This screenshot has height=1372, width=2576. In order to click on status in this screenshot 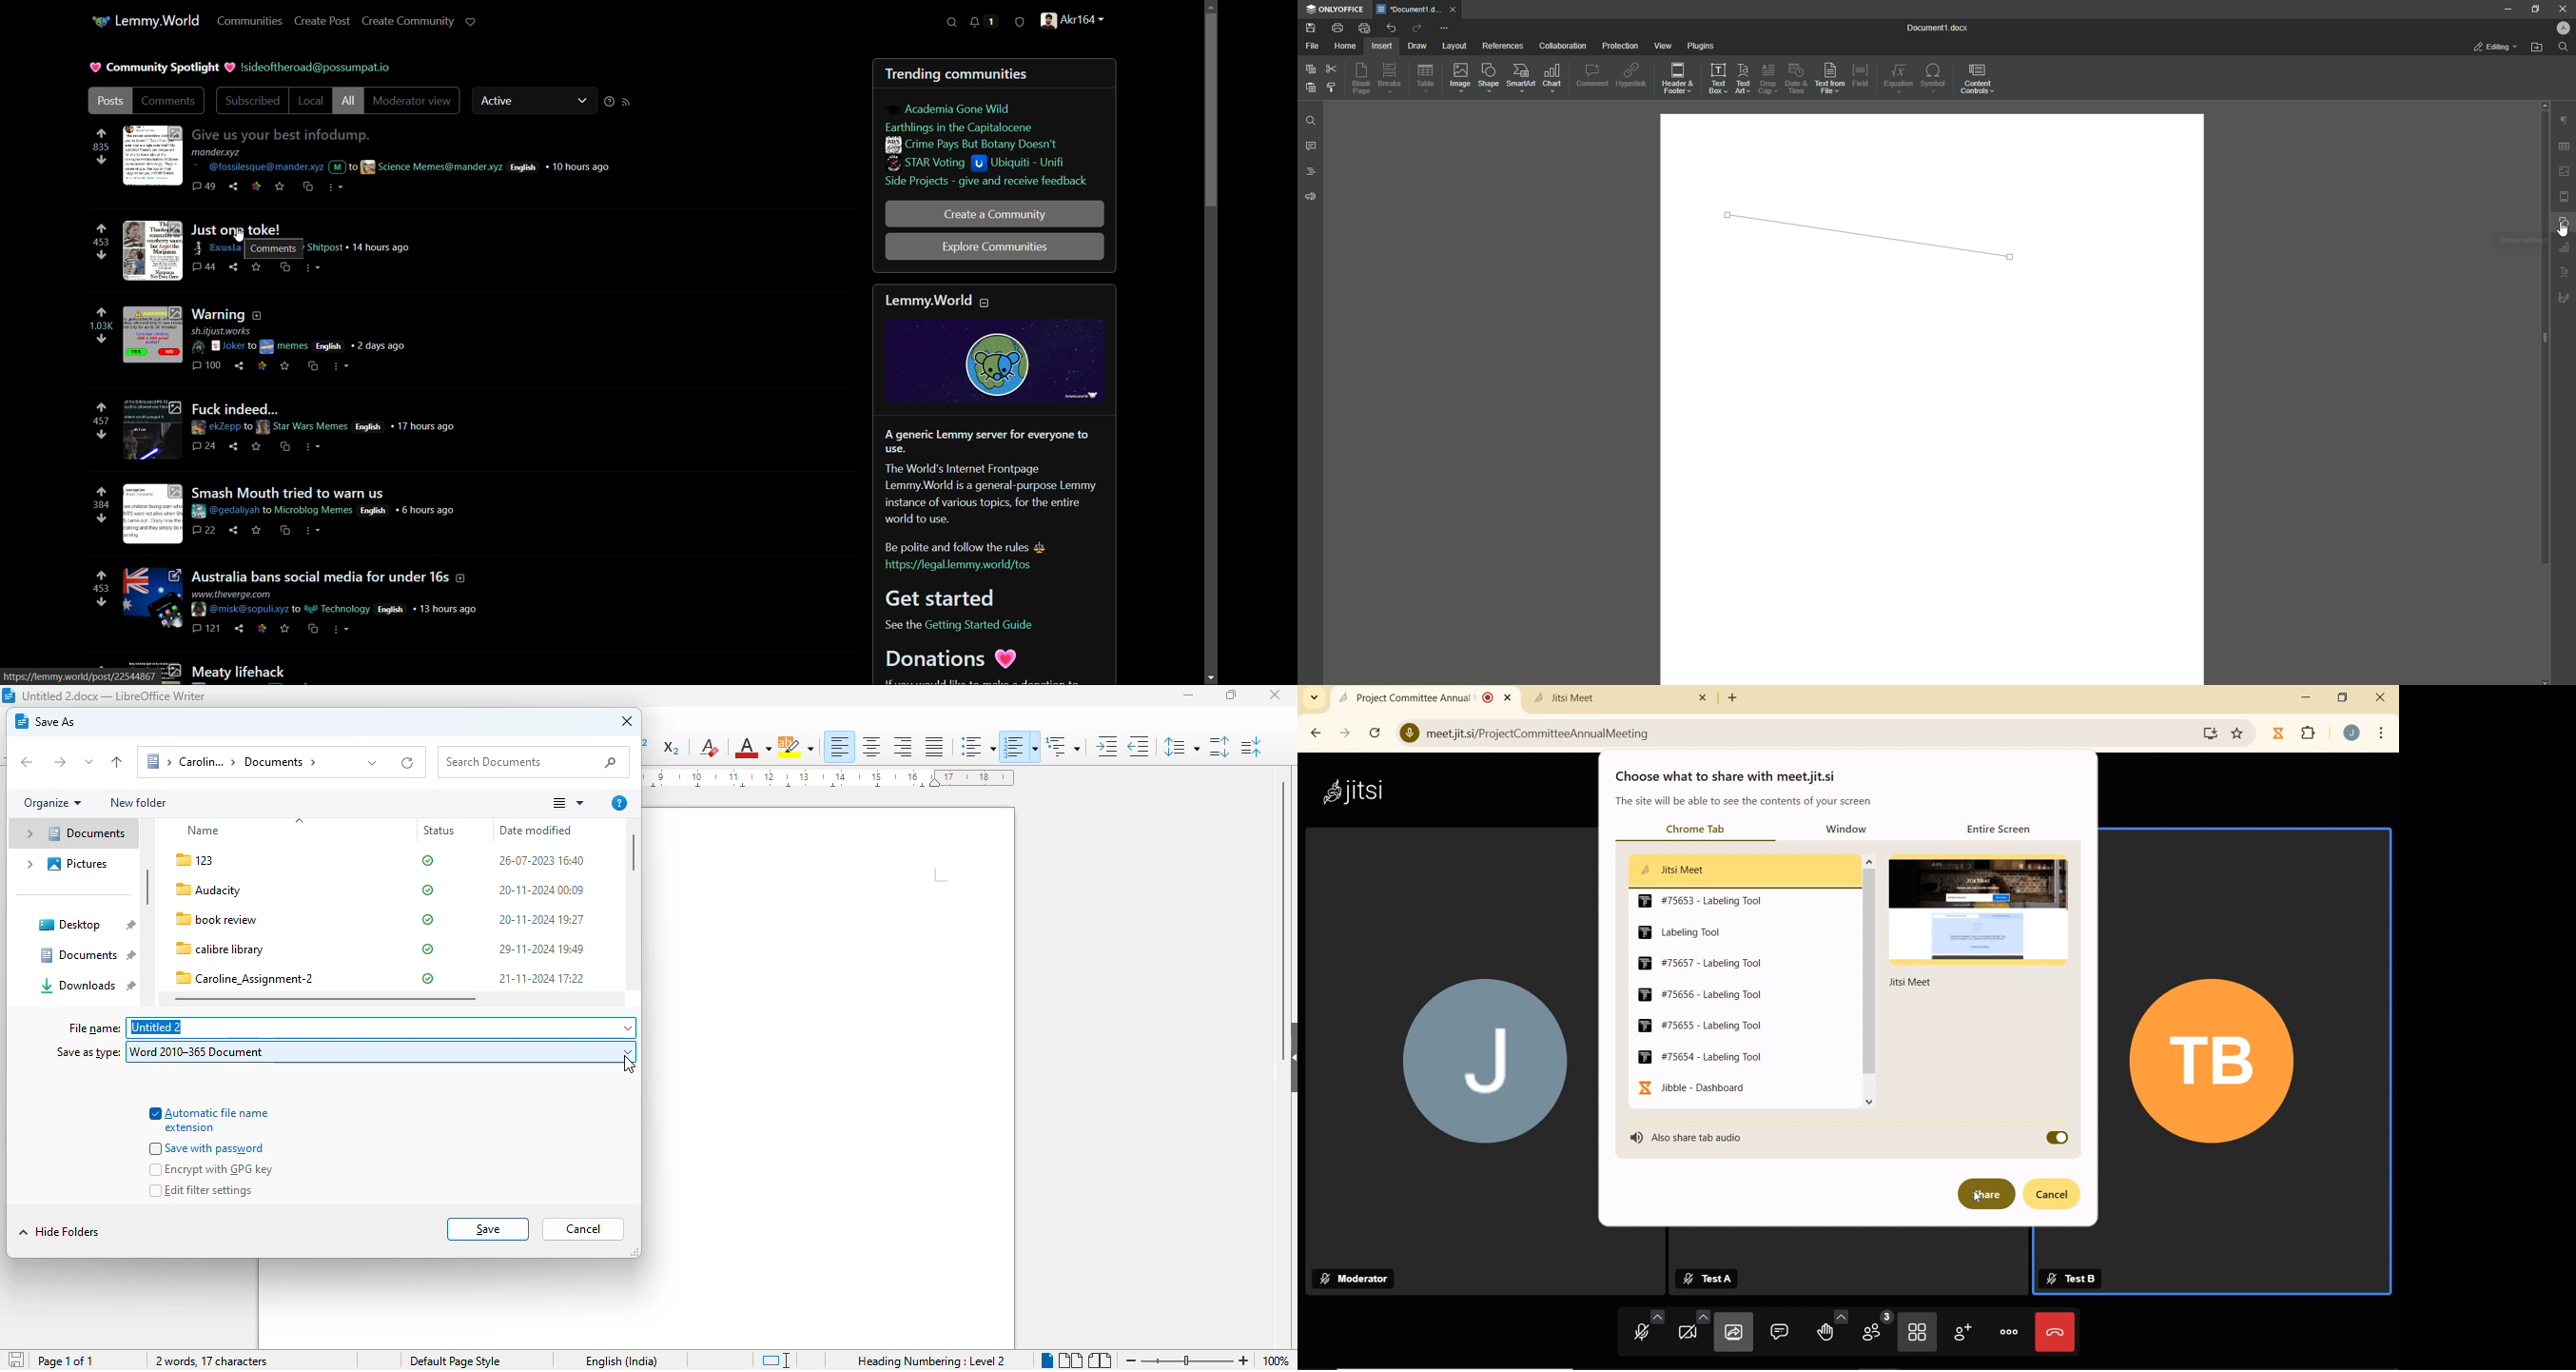, I will do `click(428, 919)`.